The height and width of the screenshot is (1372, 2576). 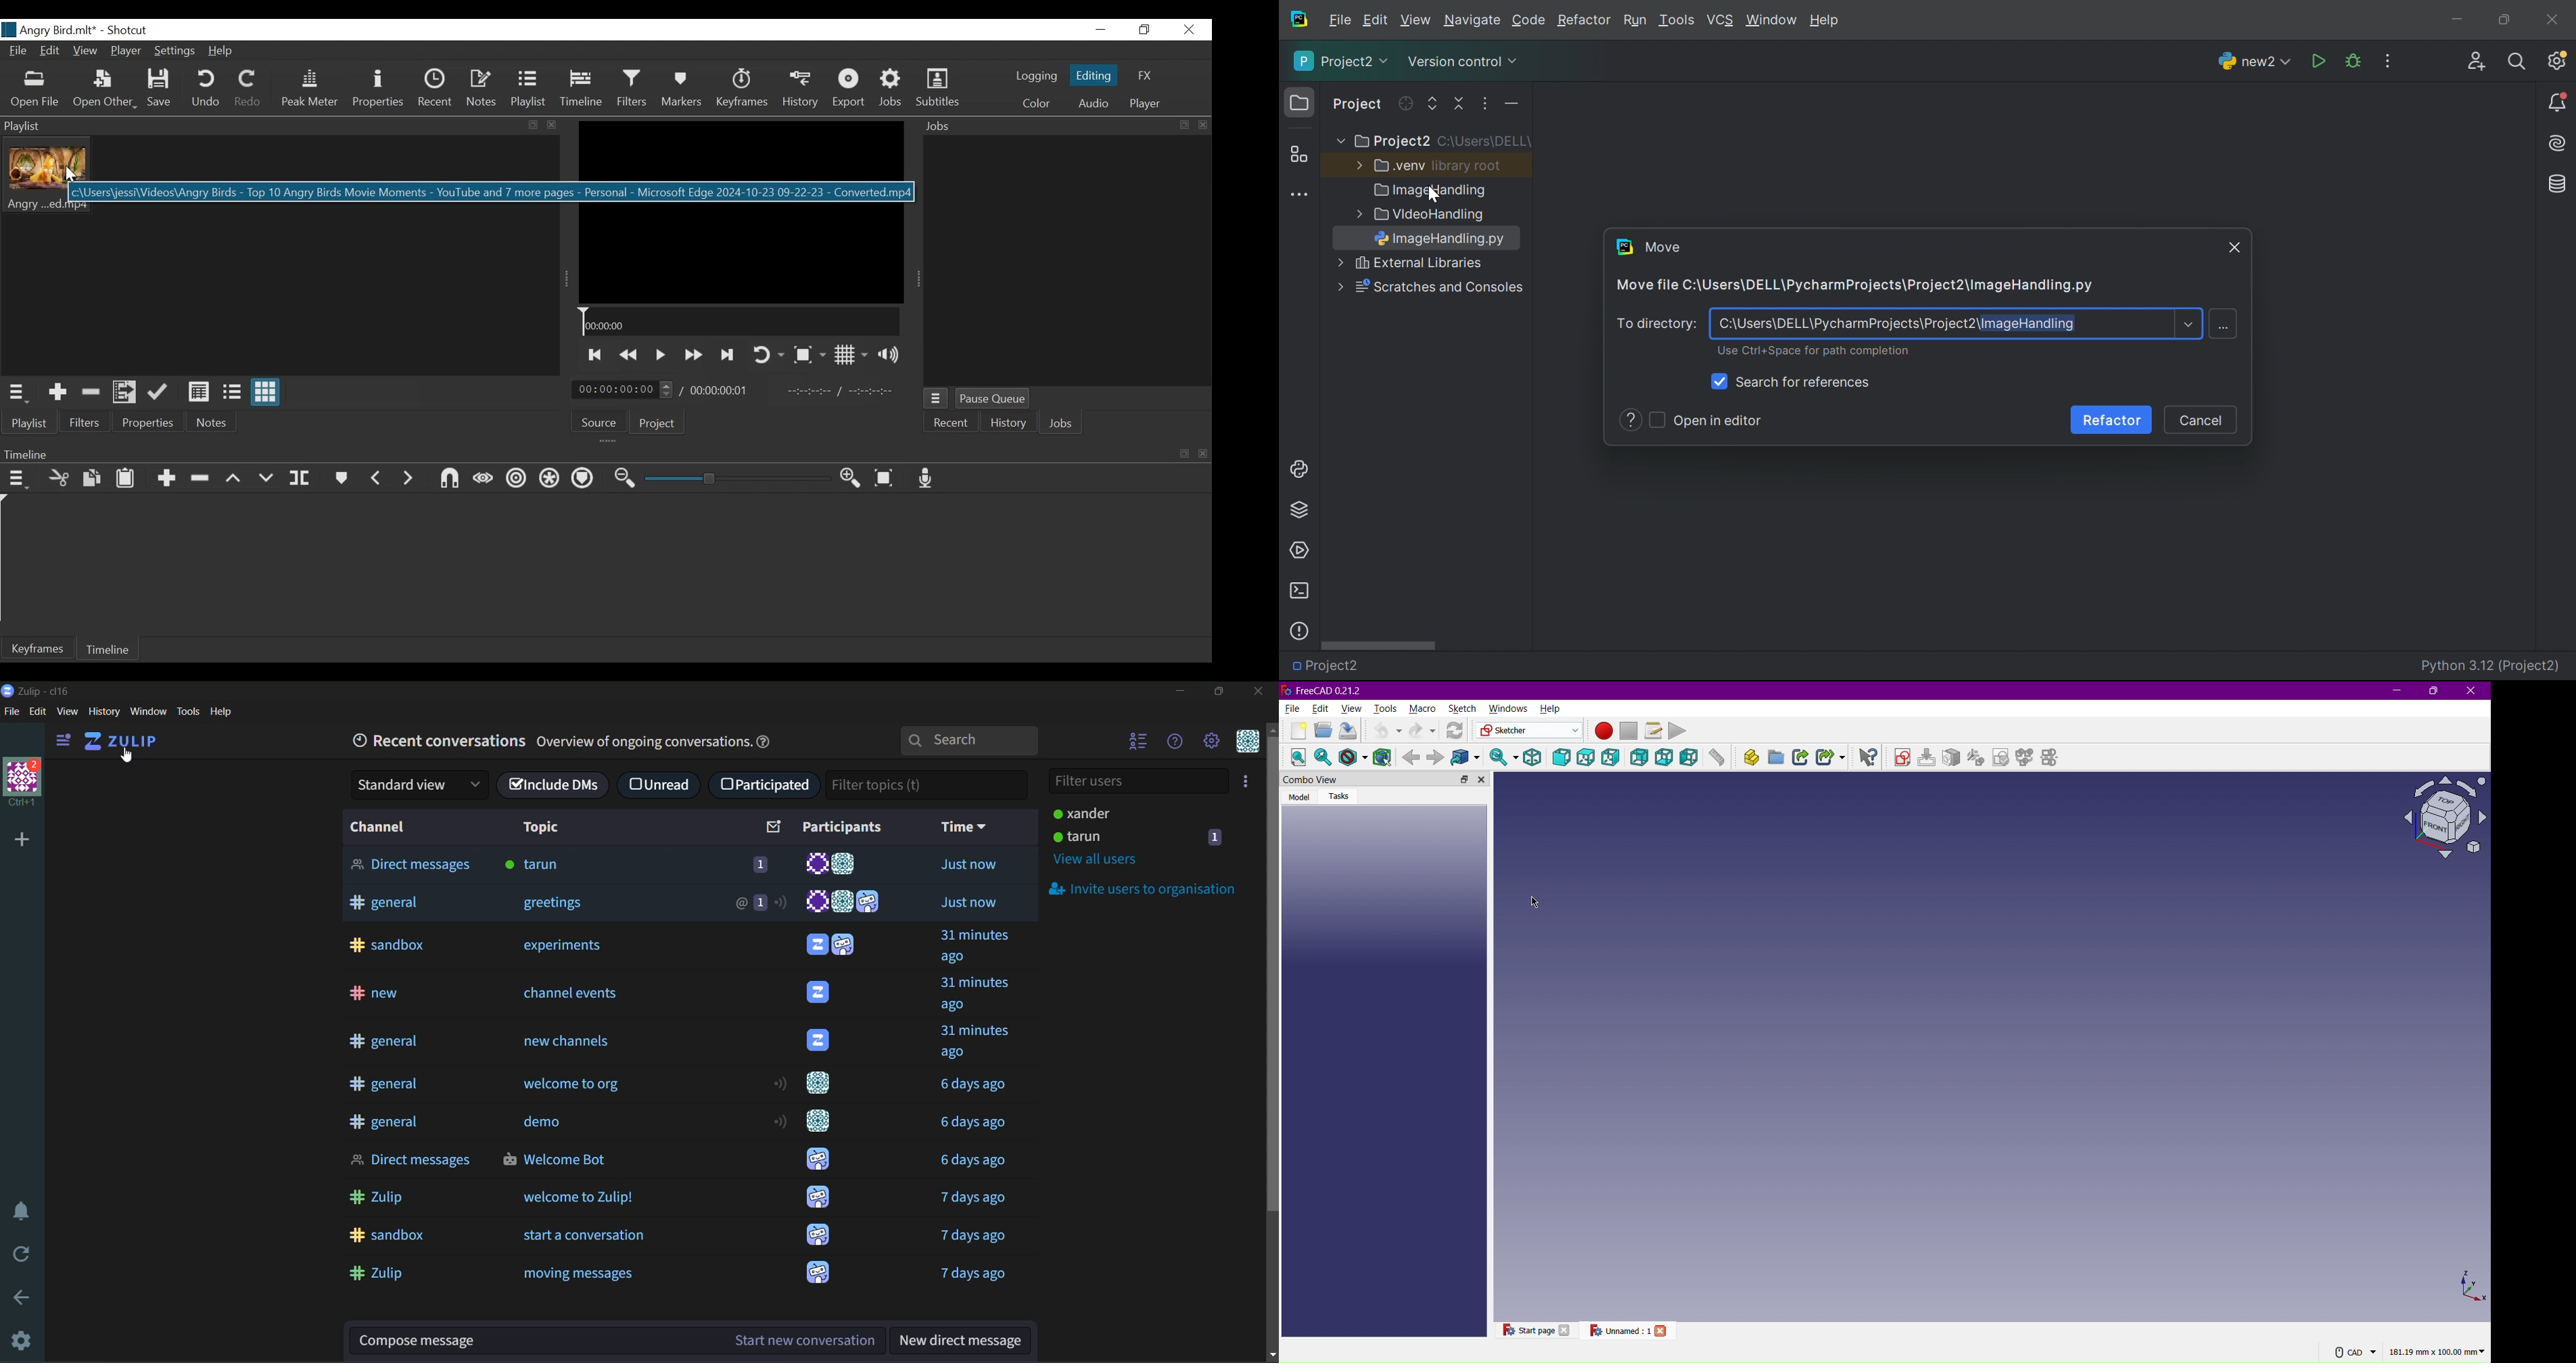 I want to click on Project, so click(x=1359, y=105).